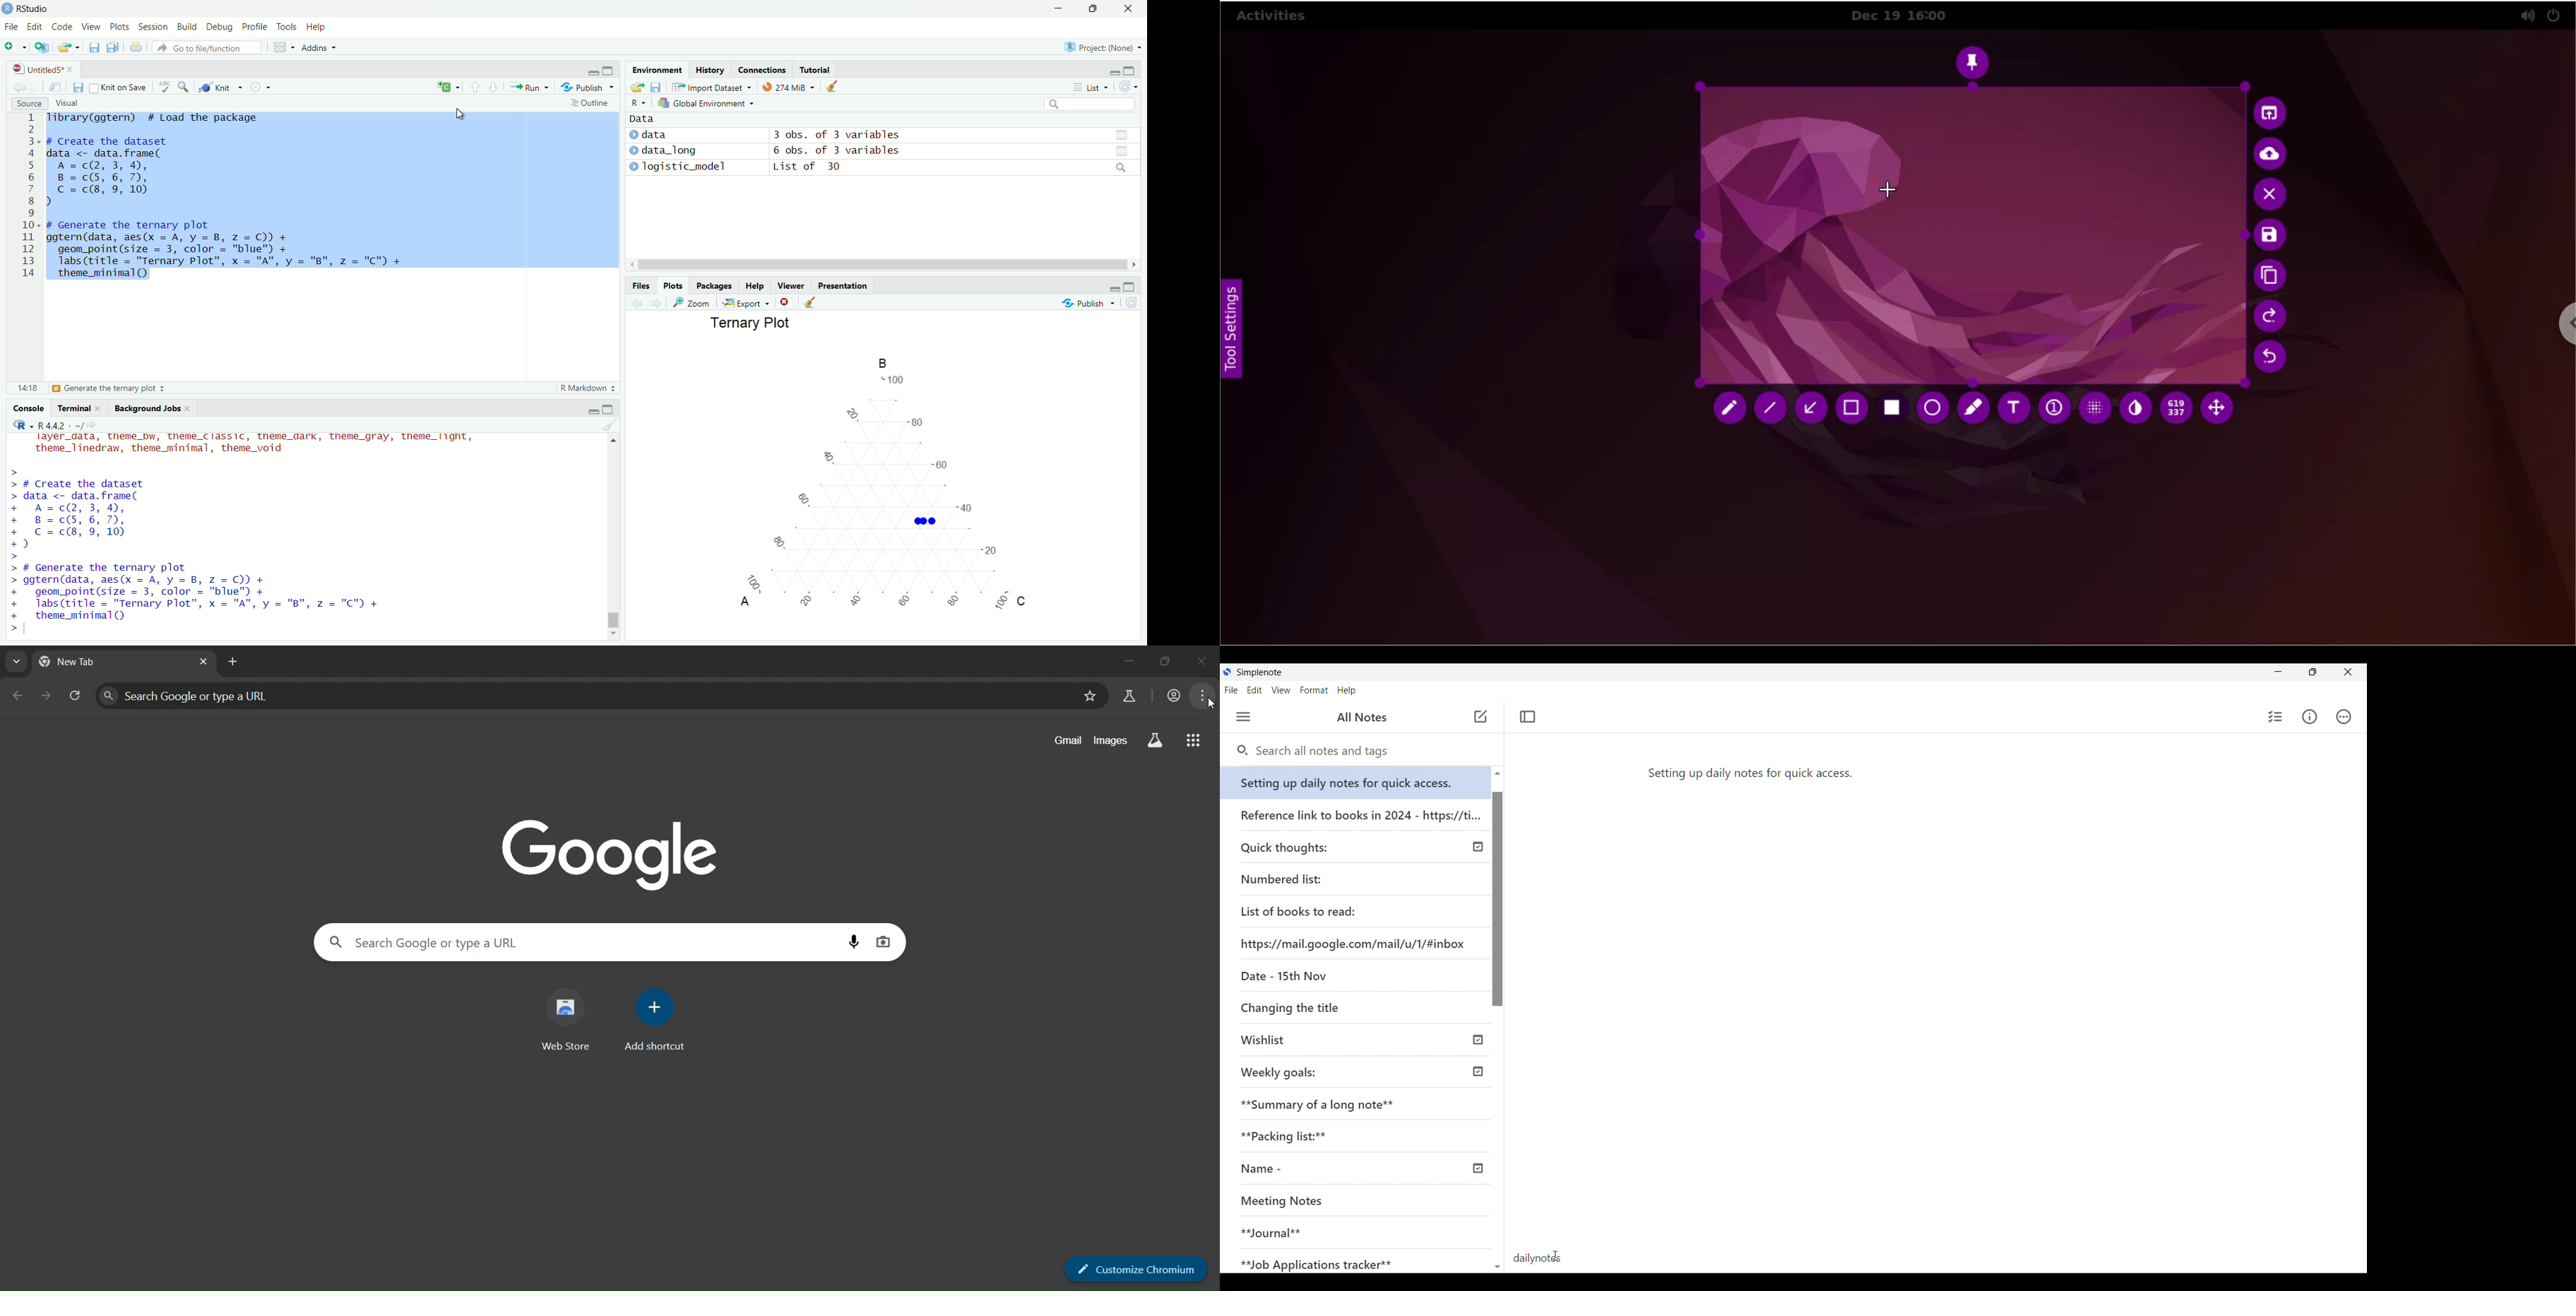 This screenshot has height=1316, width=2576. What do you see at coordinates (78, 88) in the screenshot?
I see `save` at bounding box center [78, 88].